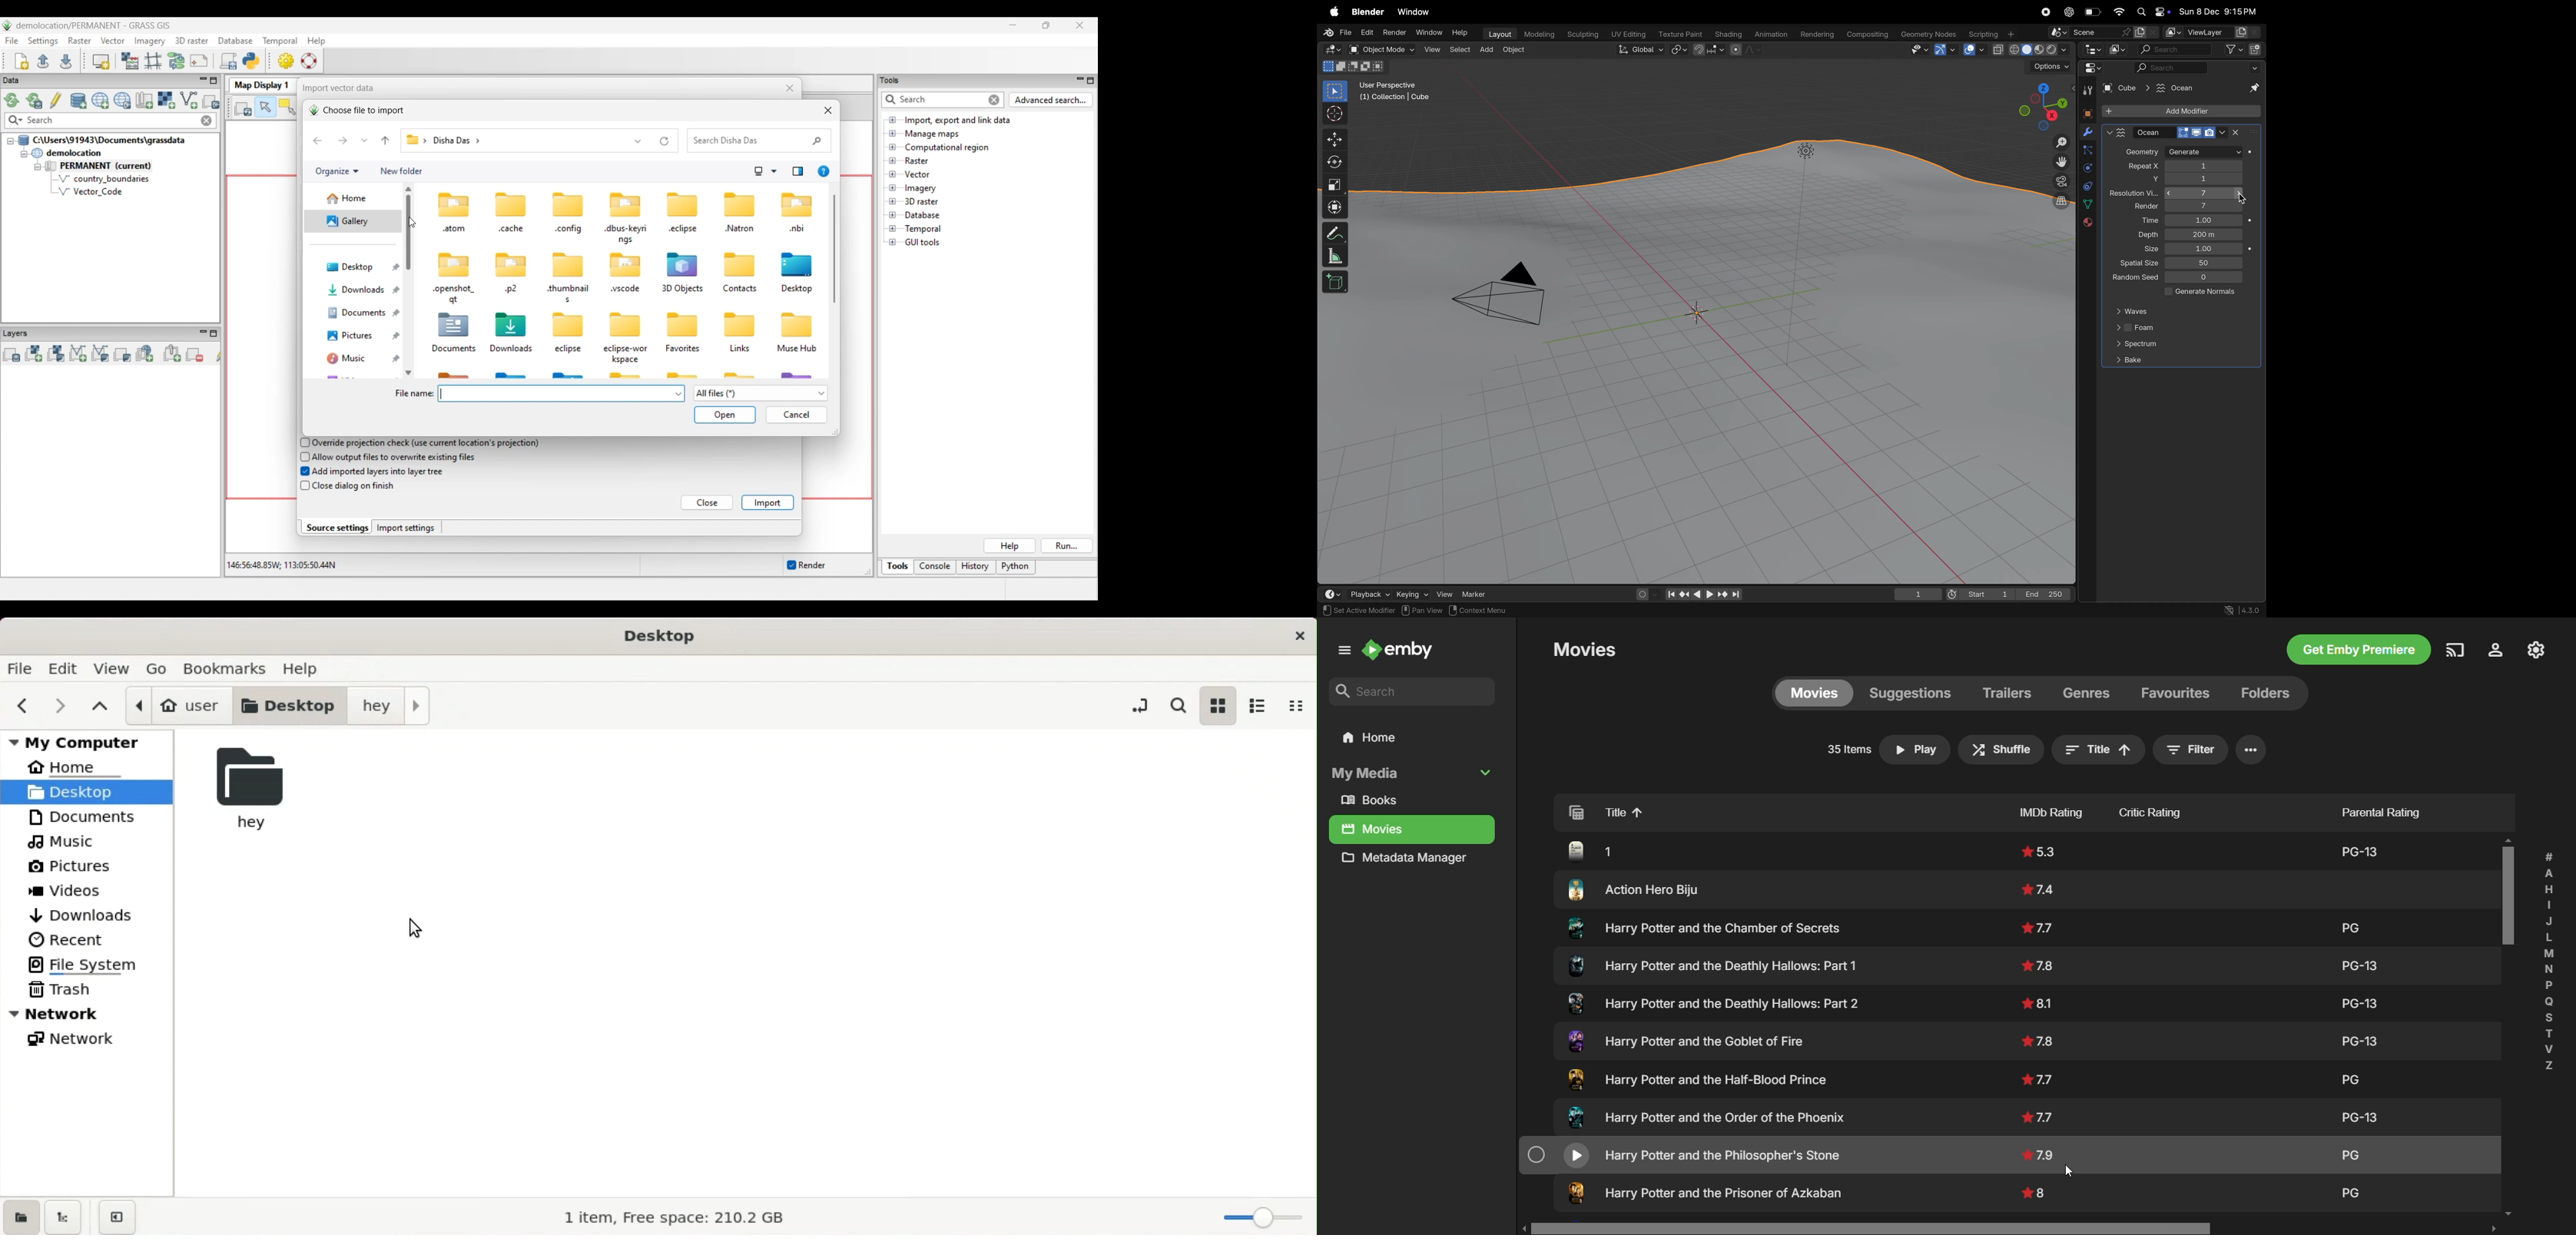 The image size is (2576, 1260). Describe the element at coordinates (1427, 32) in the screenshot. I see `window` at that location.